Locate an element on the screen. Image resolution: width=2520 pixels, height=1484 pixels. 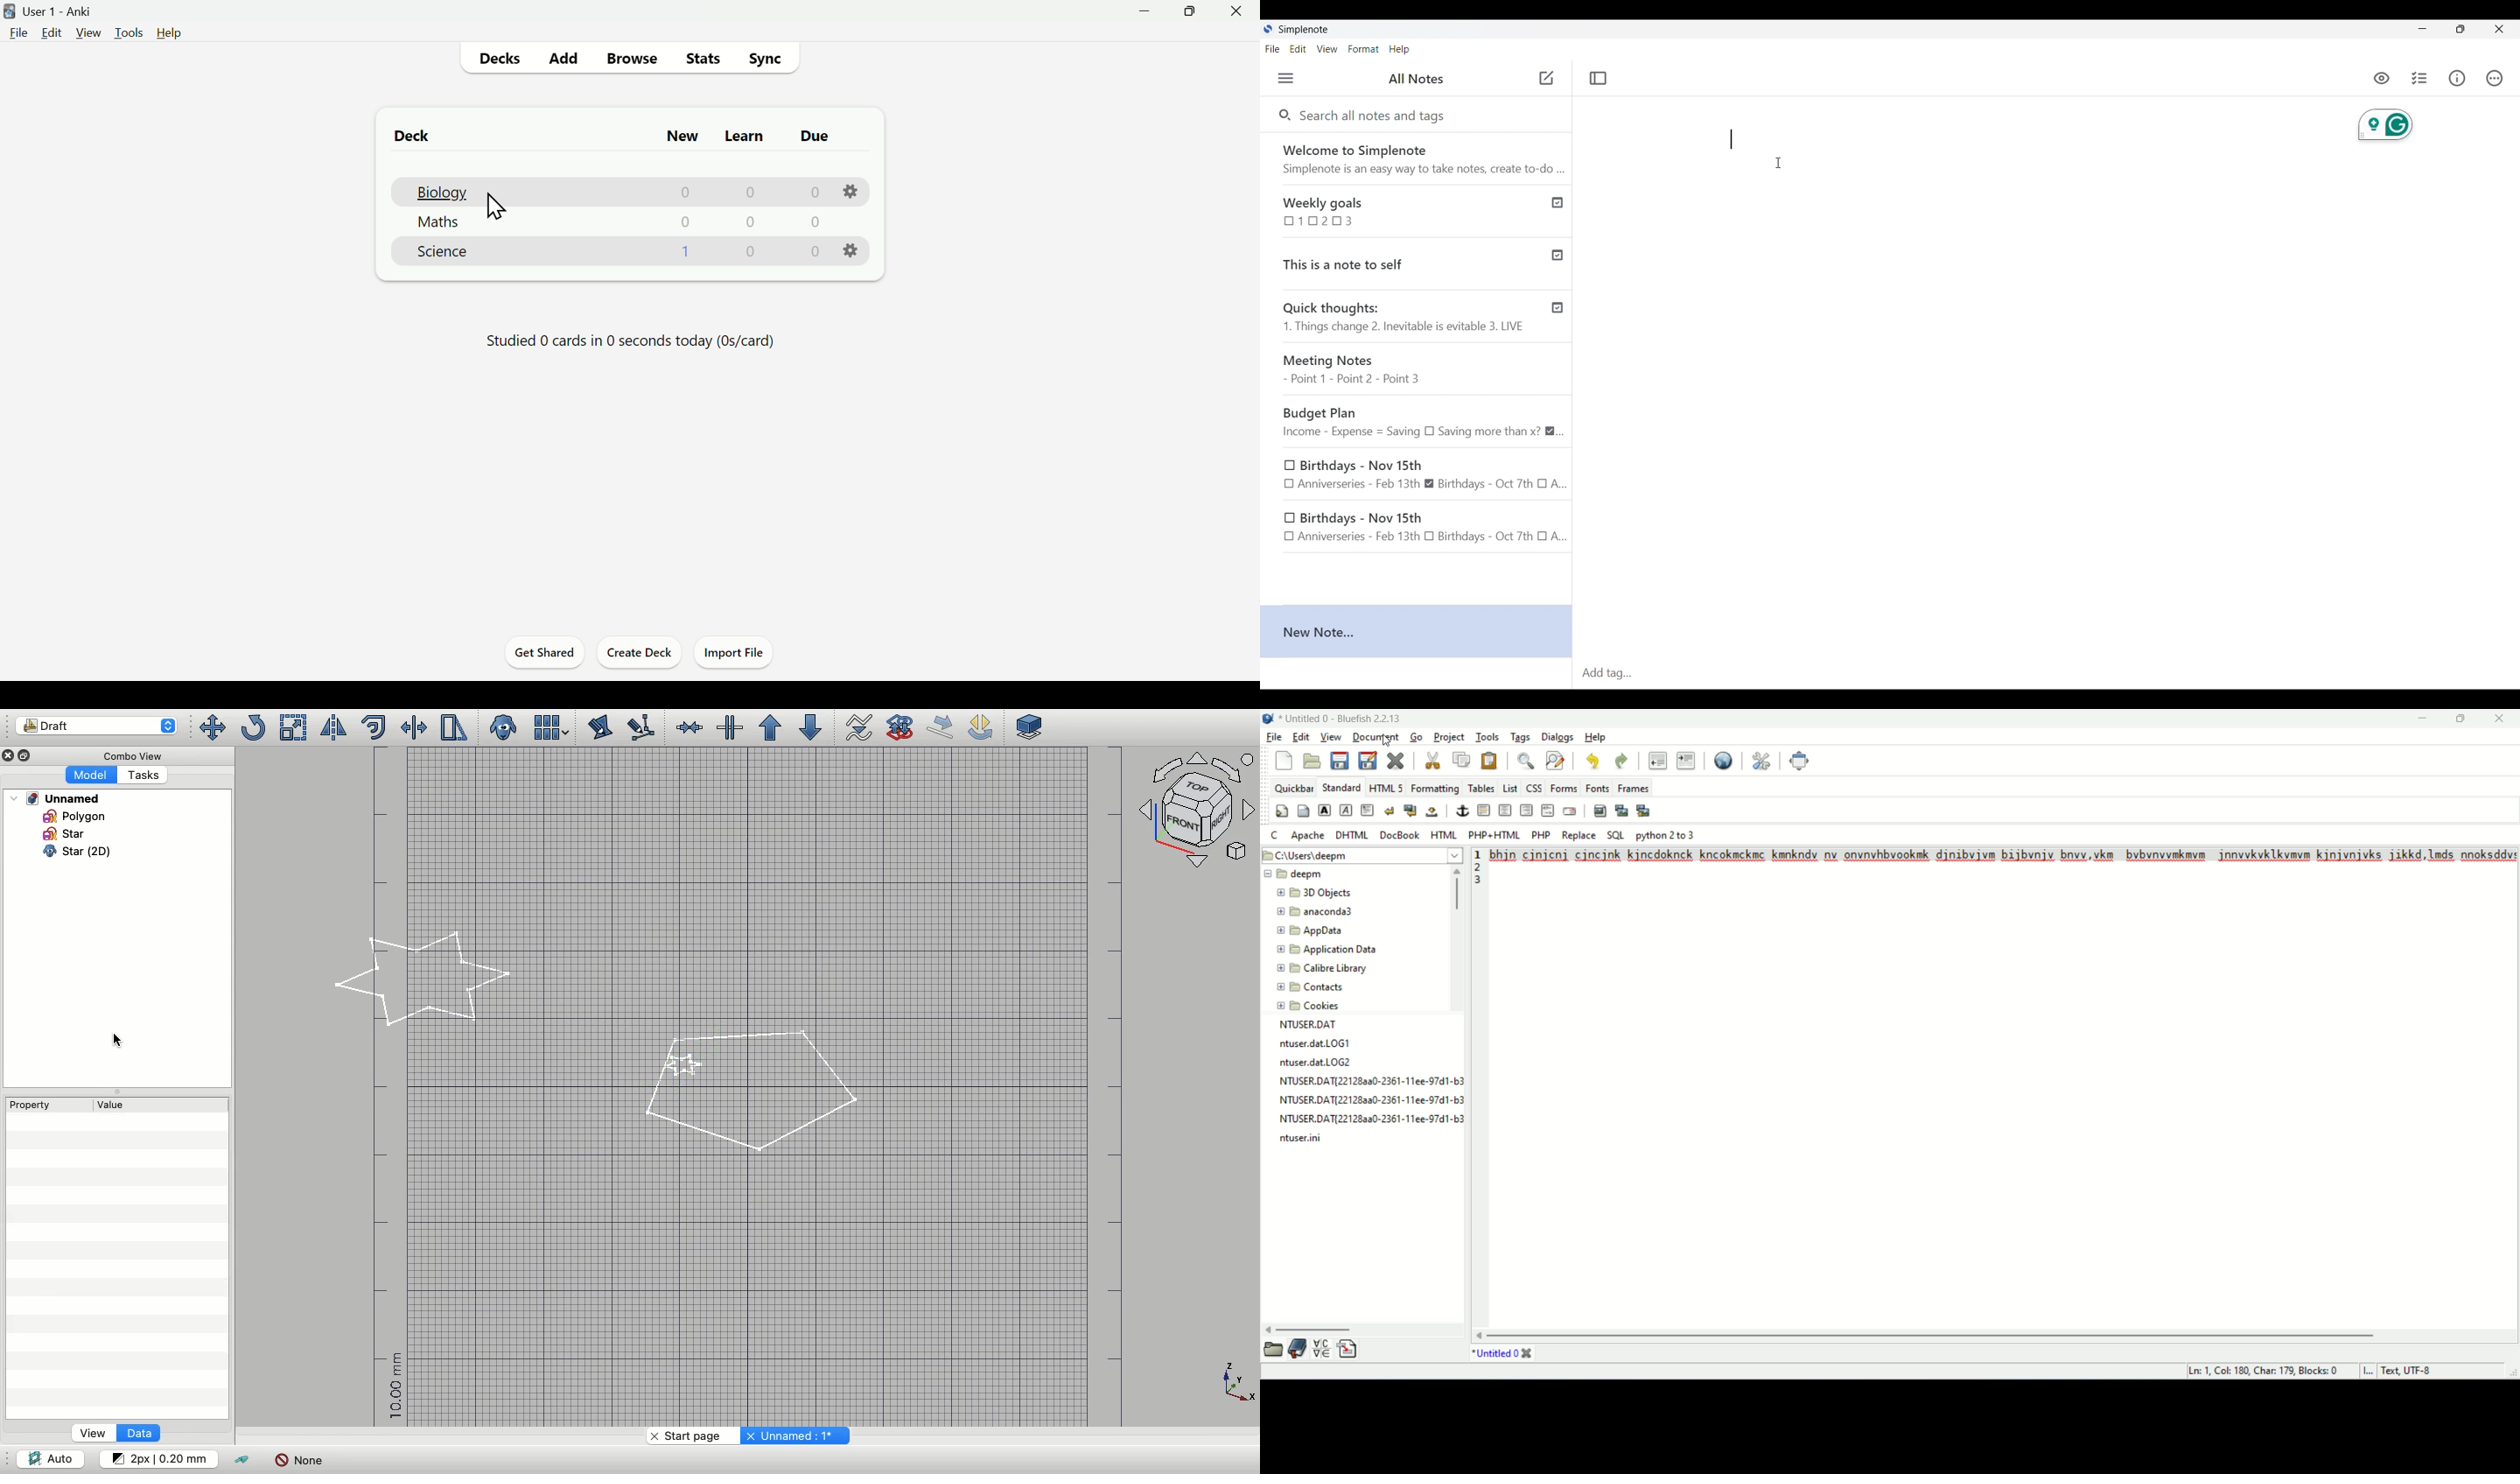
Offset is located at coordinates (374, 727).